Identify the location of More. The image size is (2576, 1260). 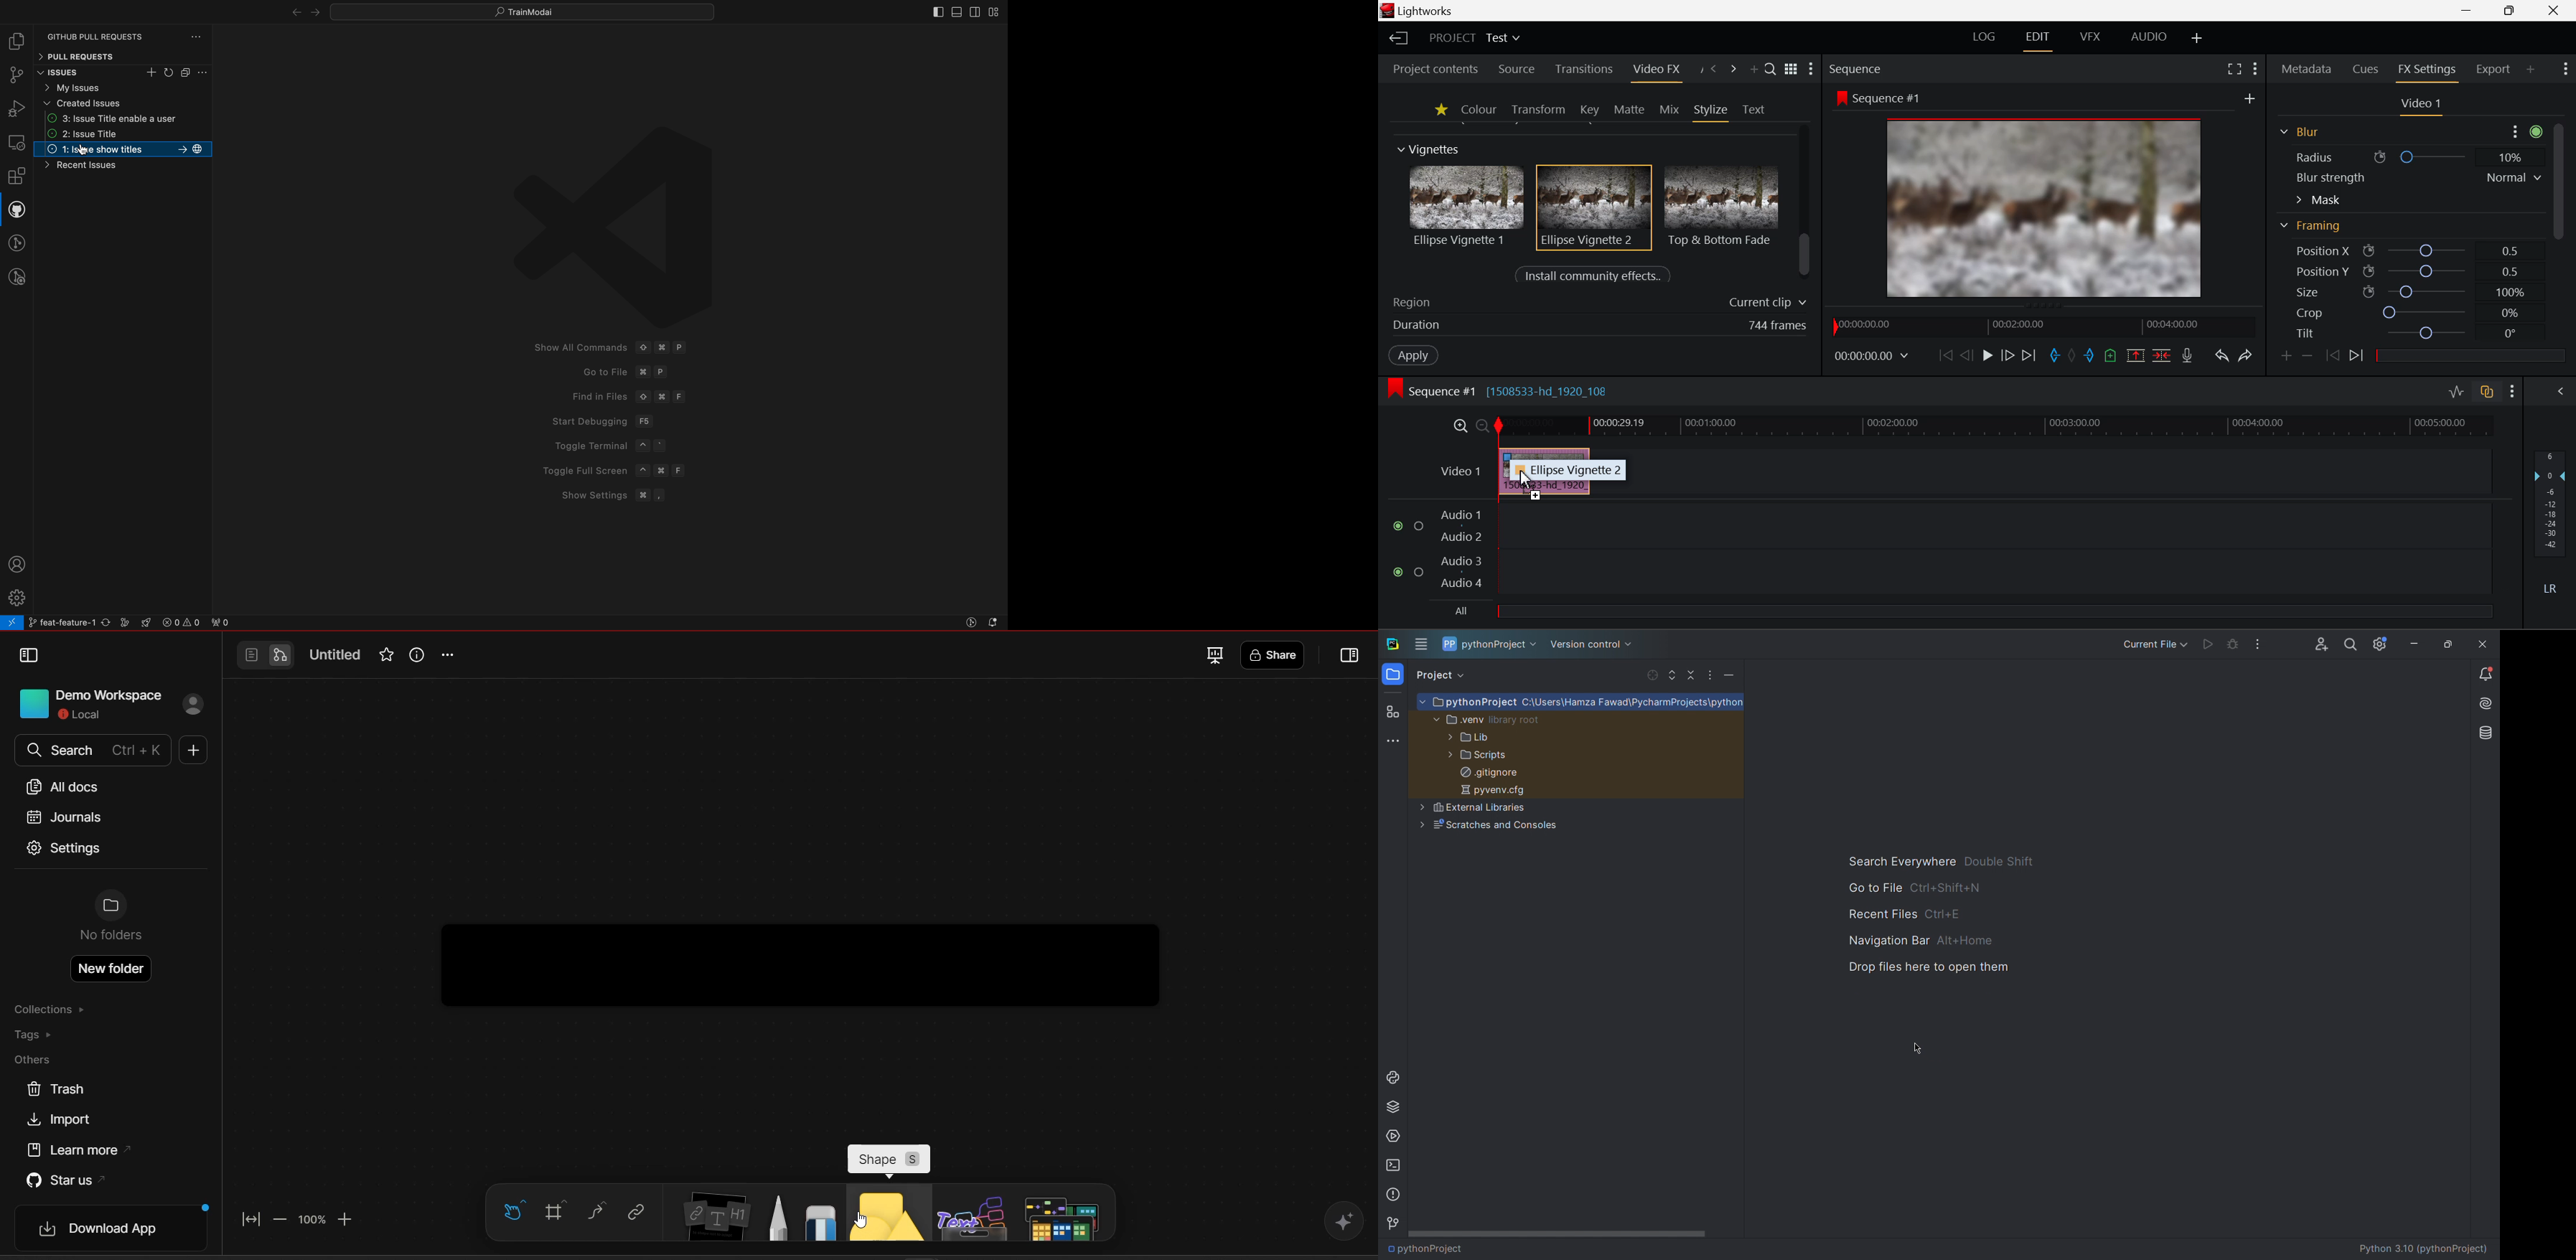
(1709, 674).